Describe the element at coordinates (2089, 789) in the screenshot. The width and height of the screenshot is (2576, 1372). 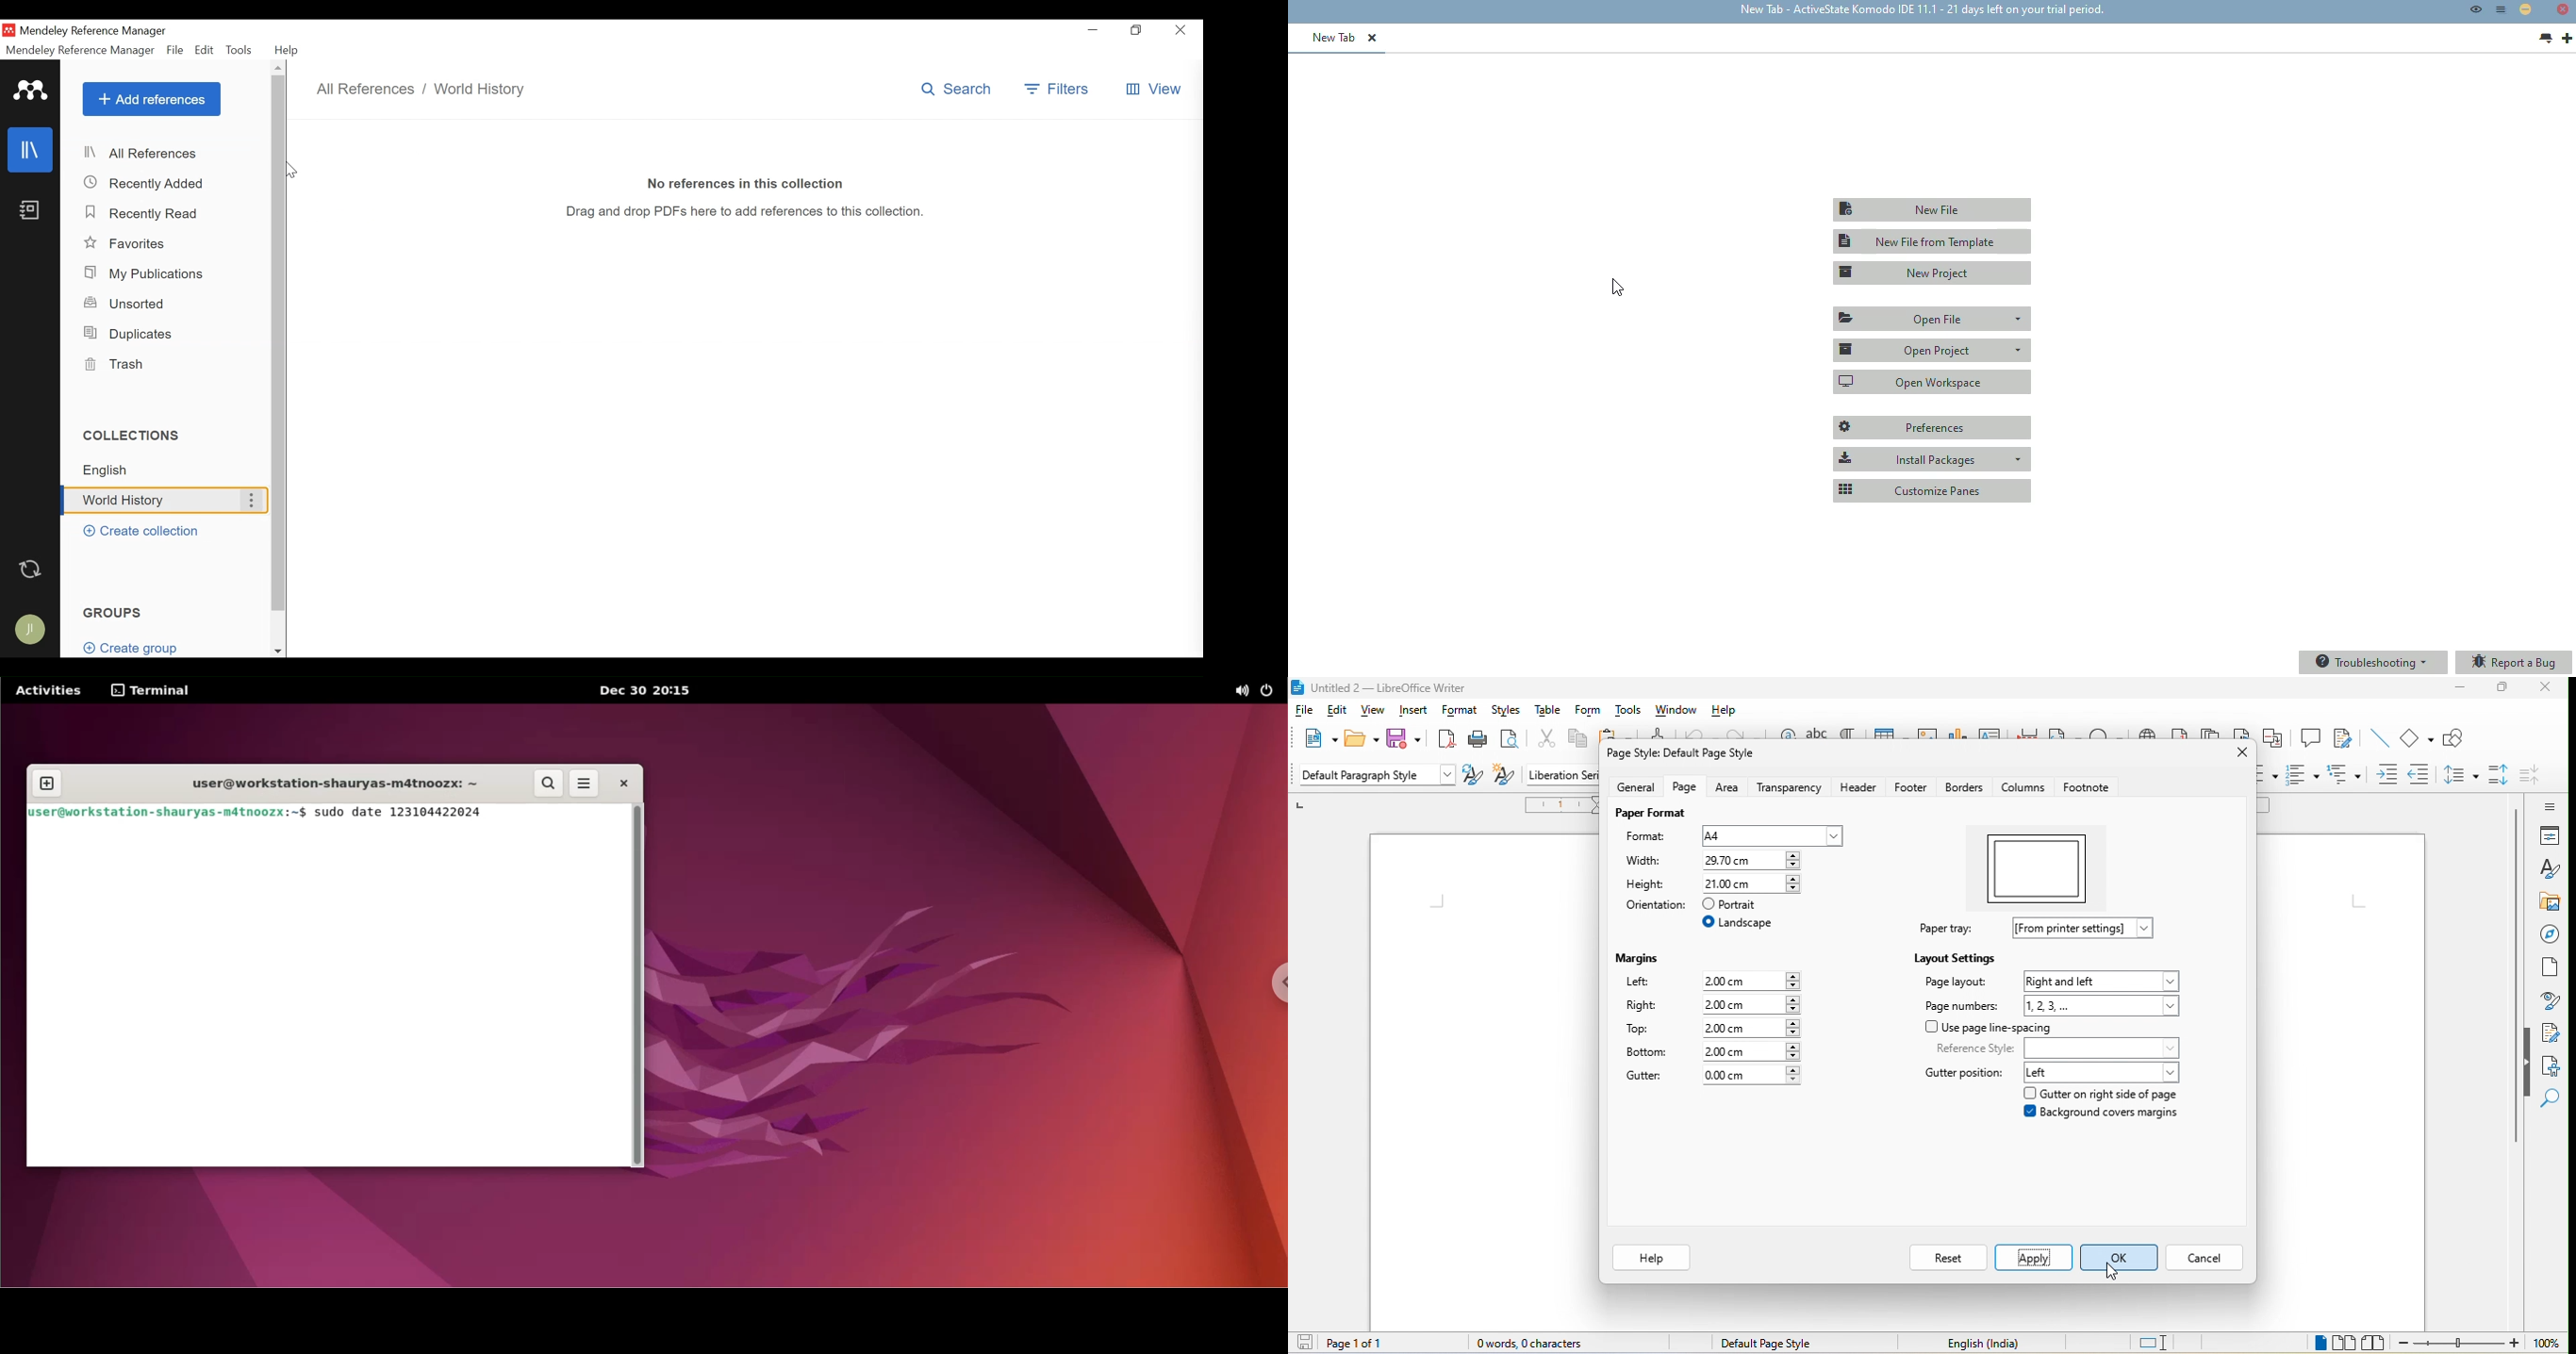
I see `footnote` at that location.